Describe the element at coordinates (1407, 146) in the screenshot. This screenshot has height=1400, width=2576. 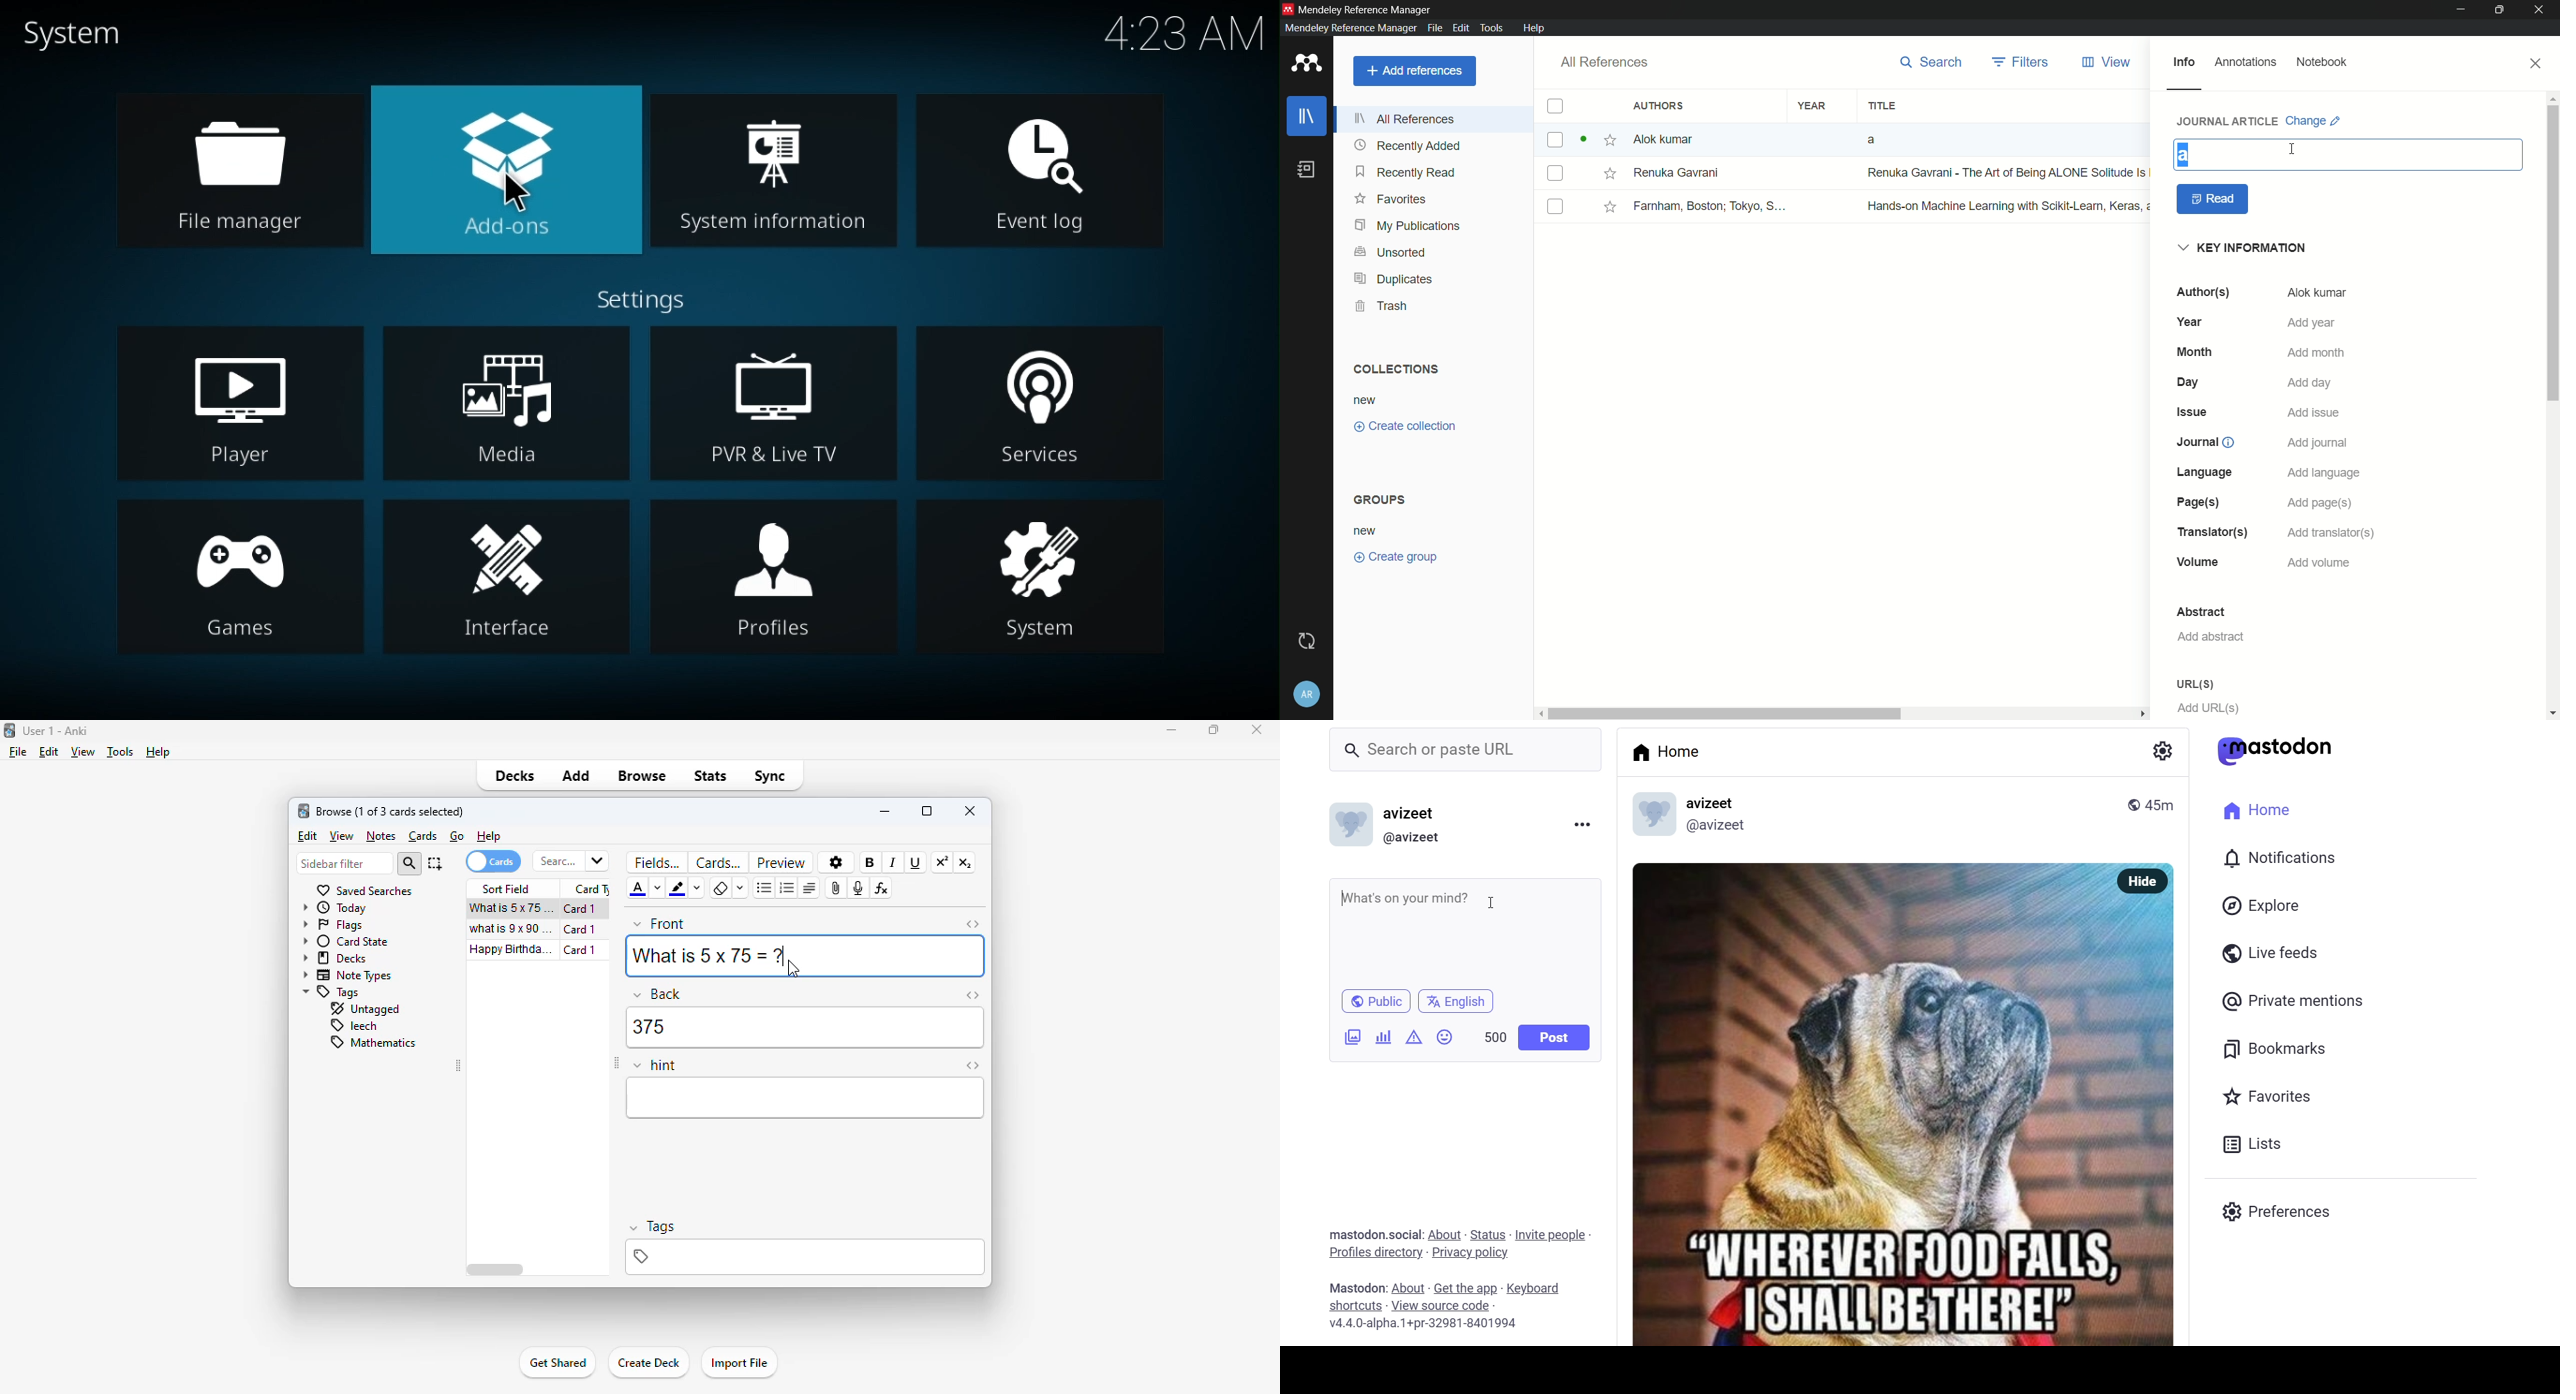
I see `recently added` at that location.